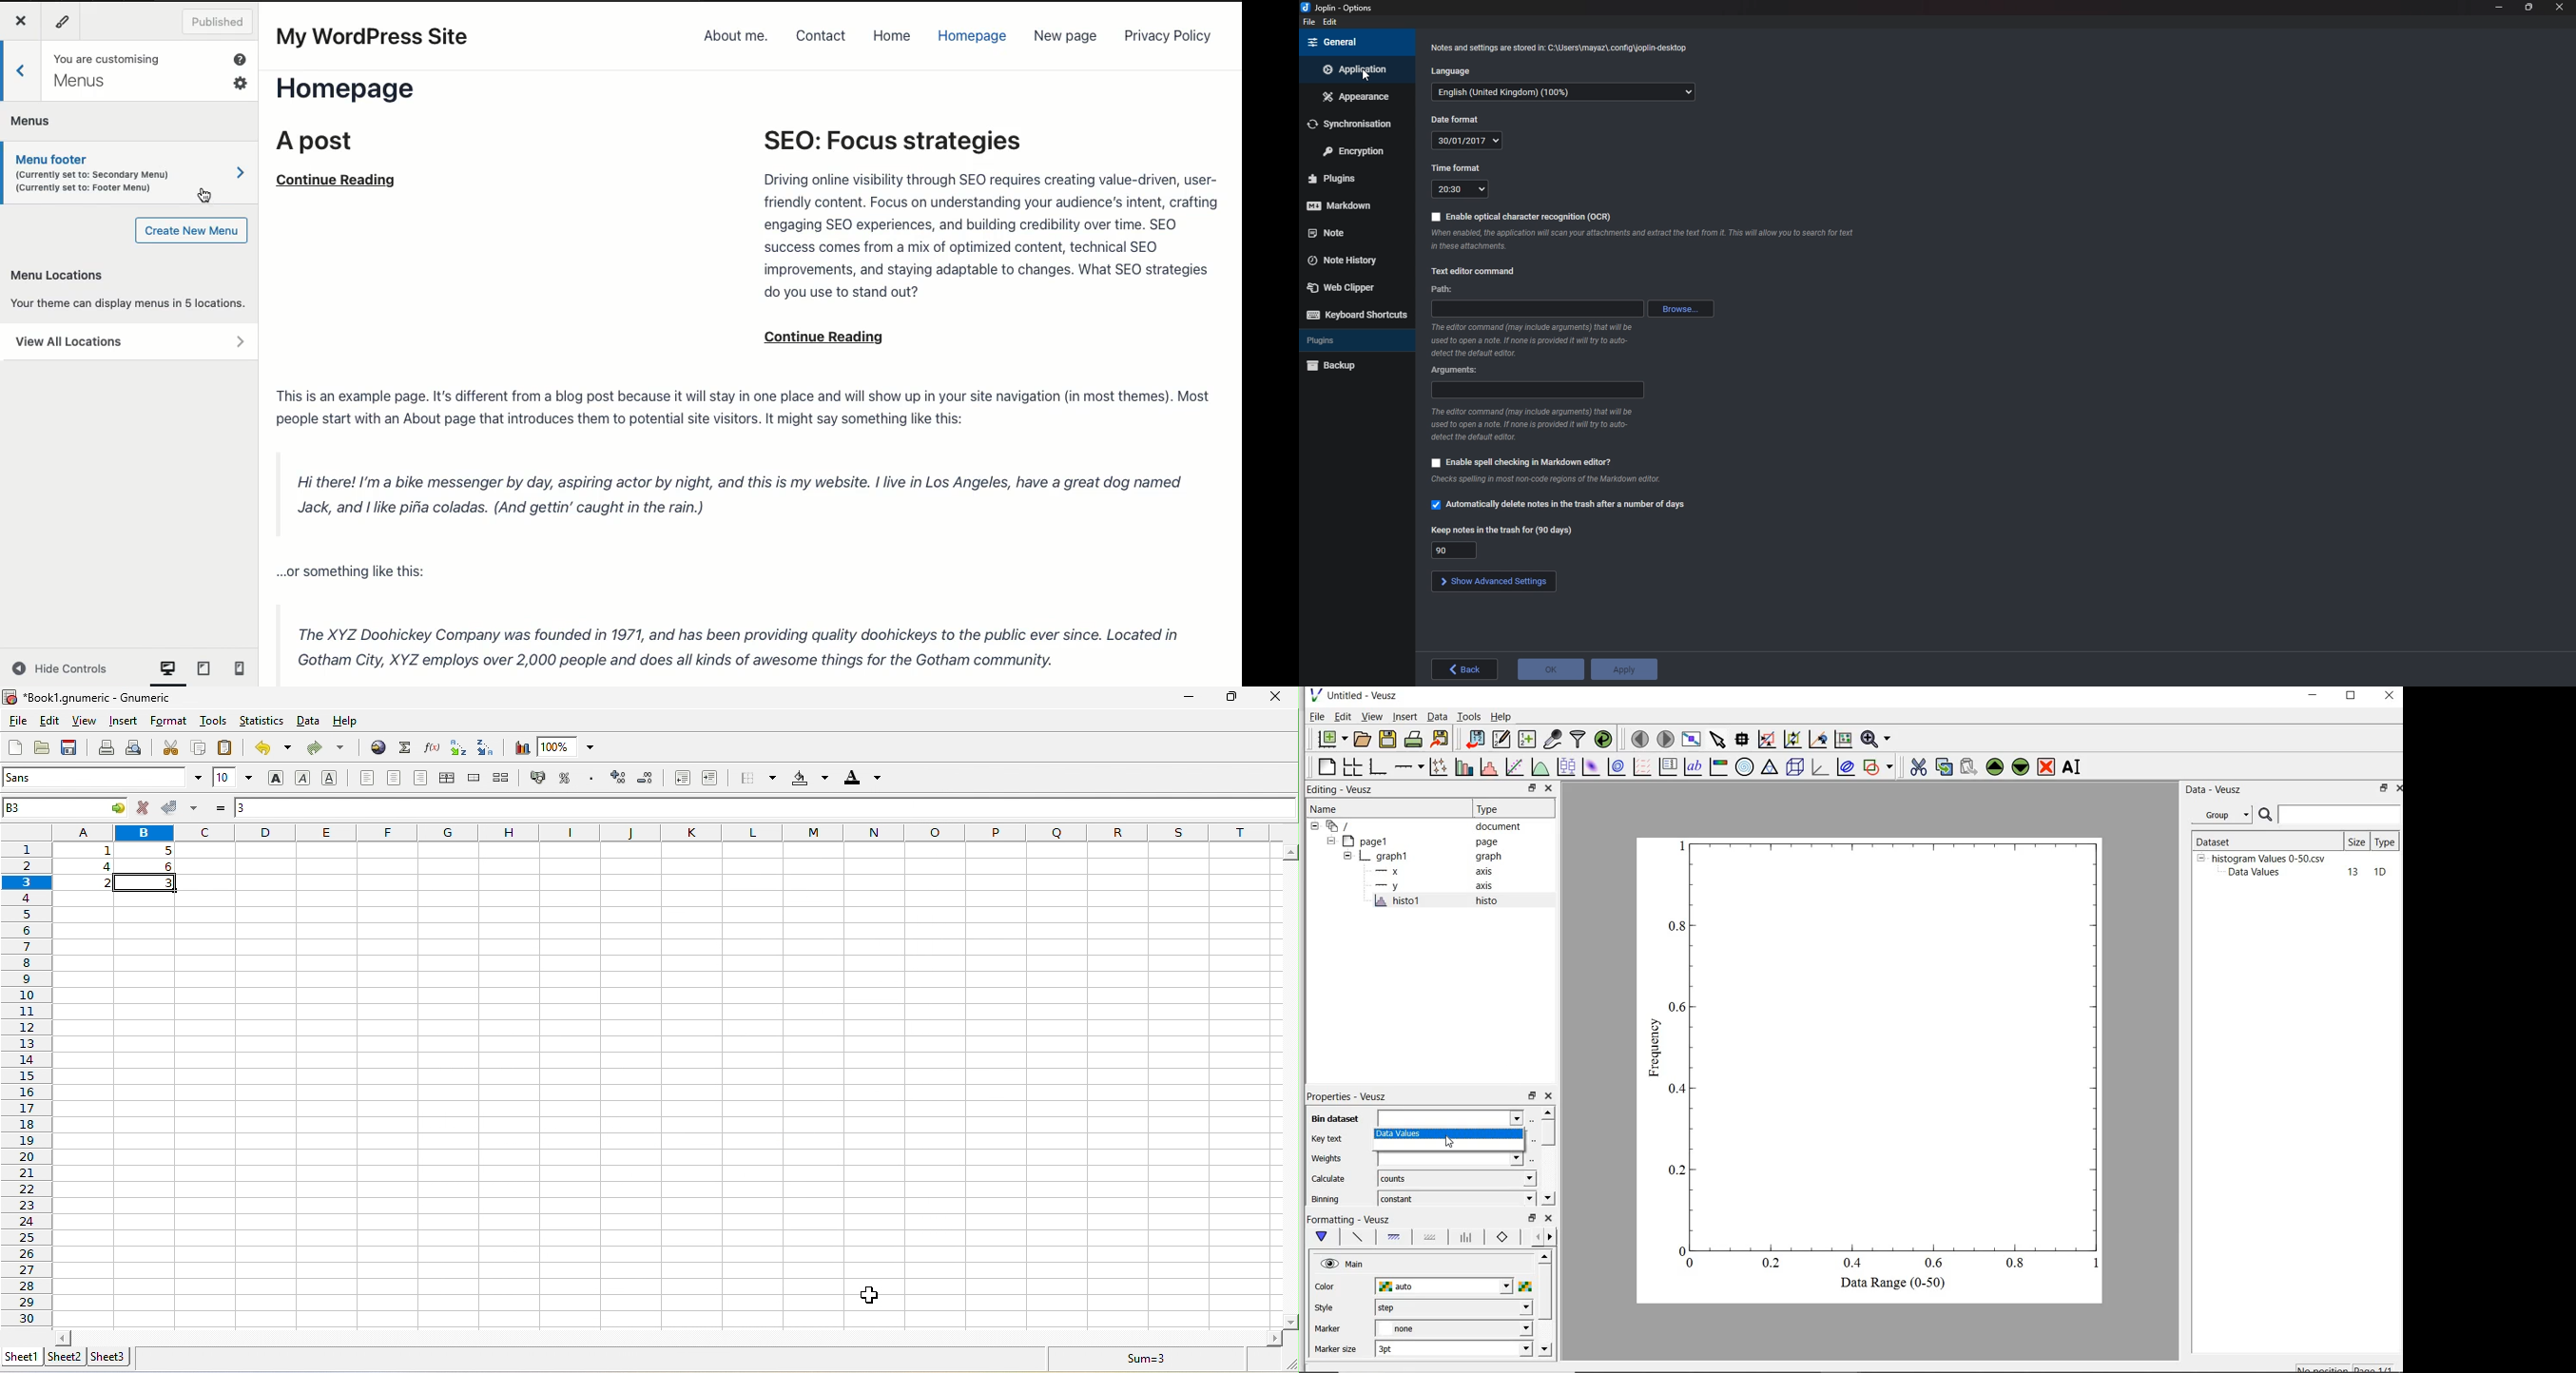 The width and height of the screenshot is (2576, 1400). I want to click on info, so click(1543, 481).